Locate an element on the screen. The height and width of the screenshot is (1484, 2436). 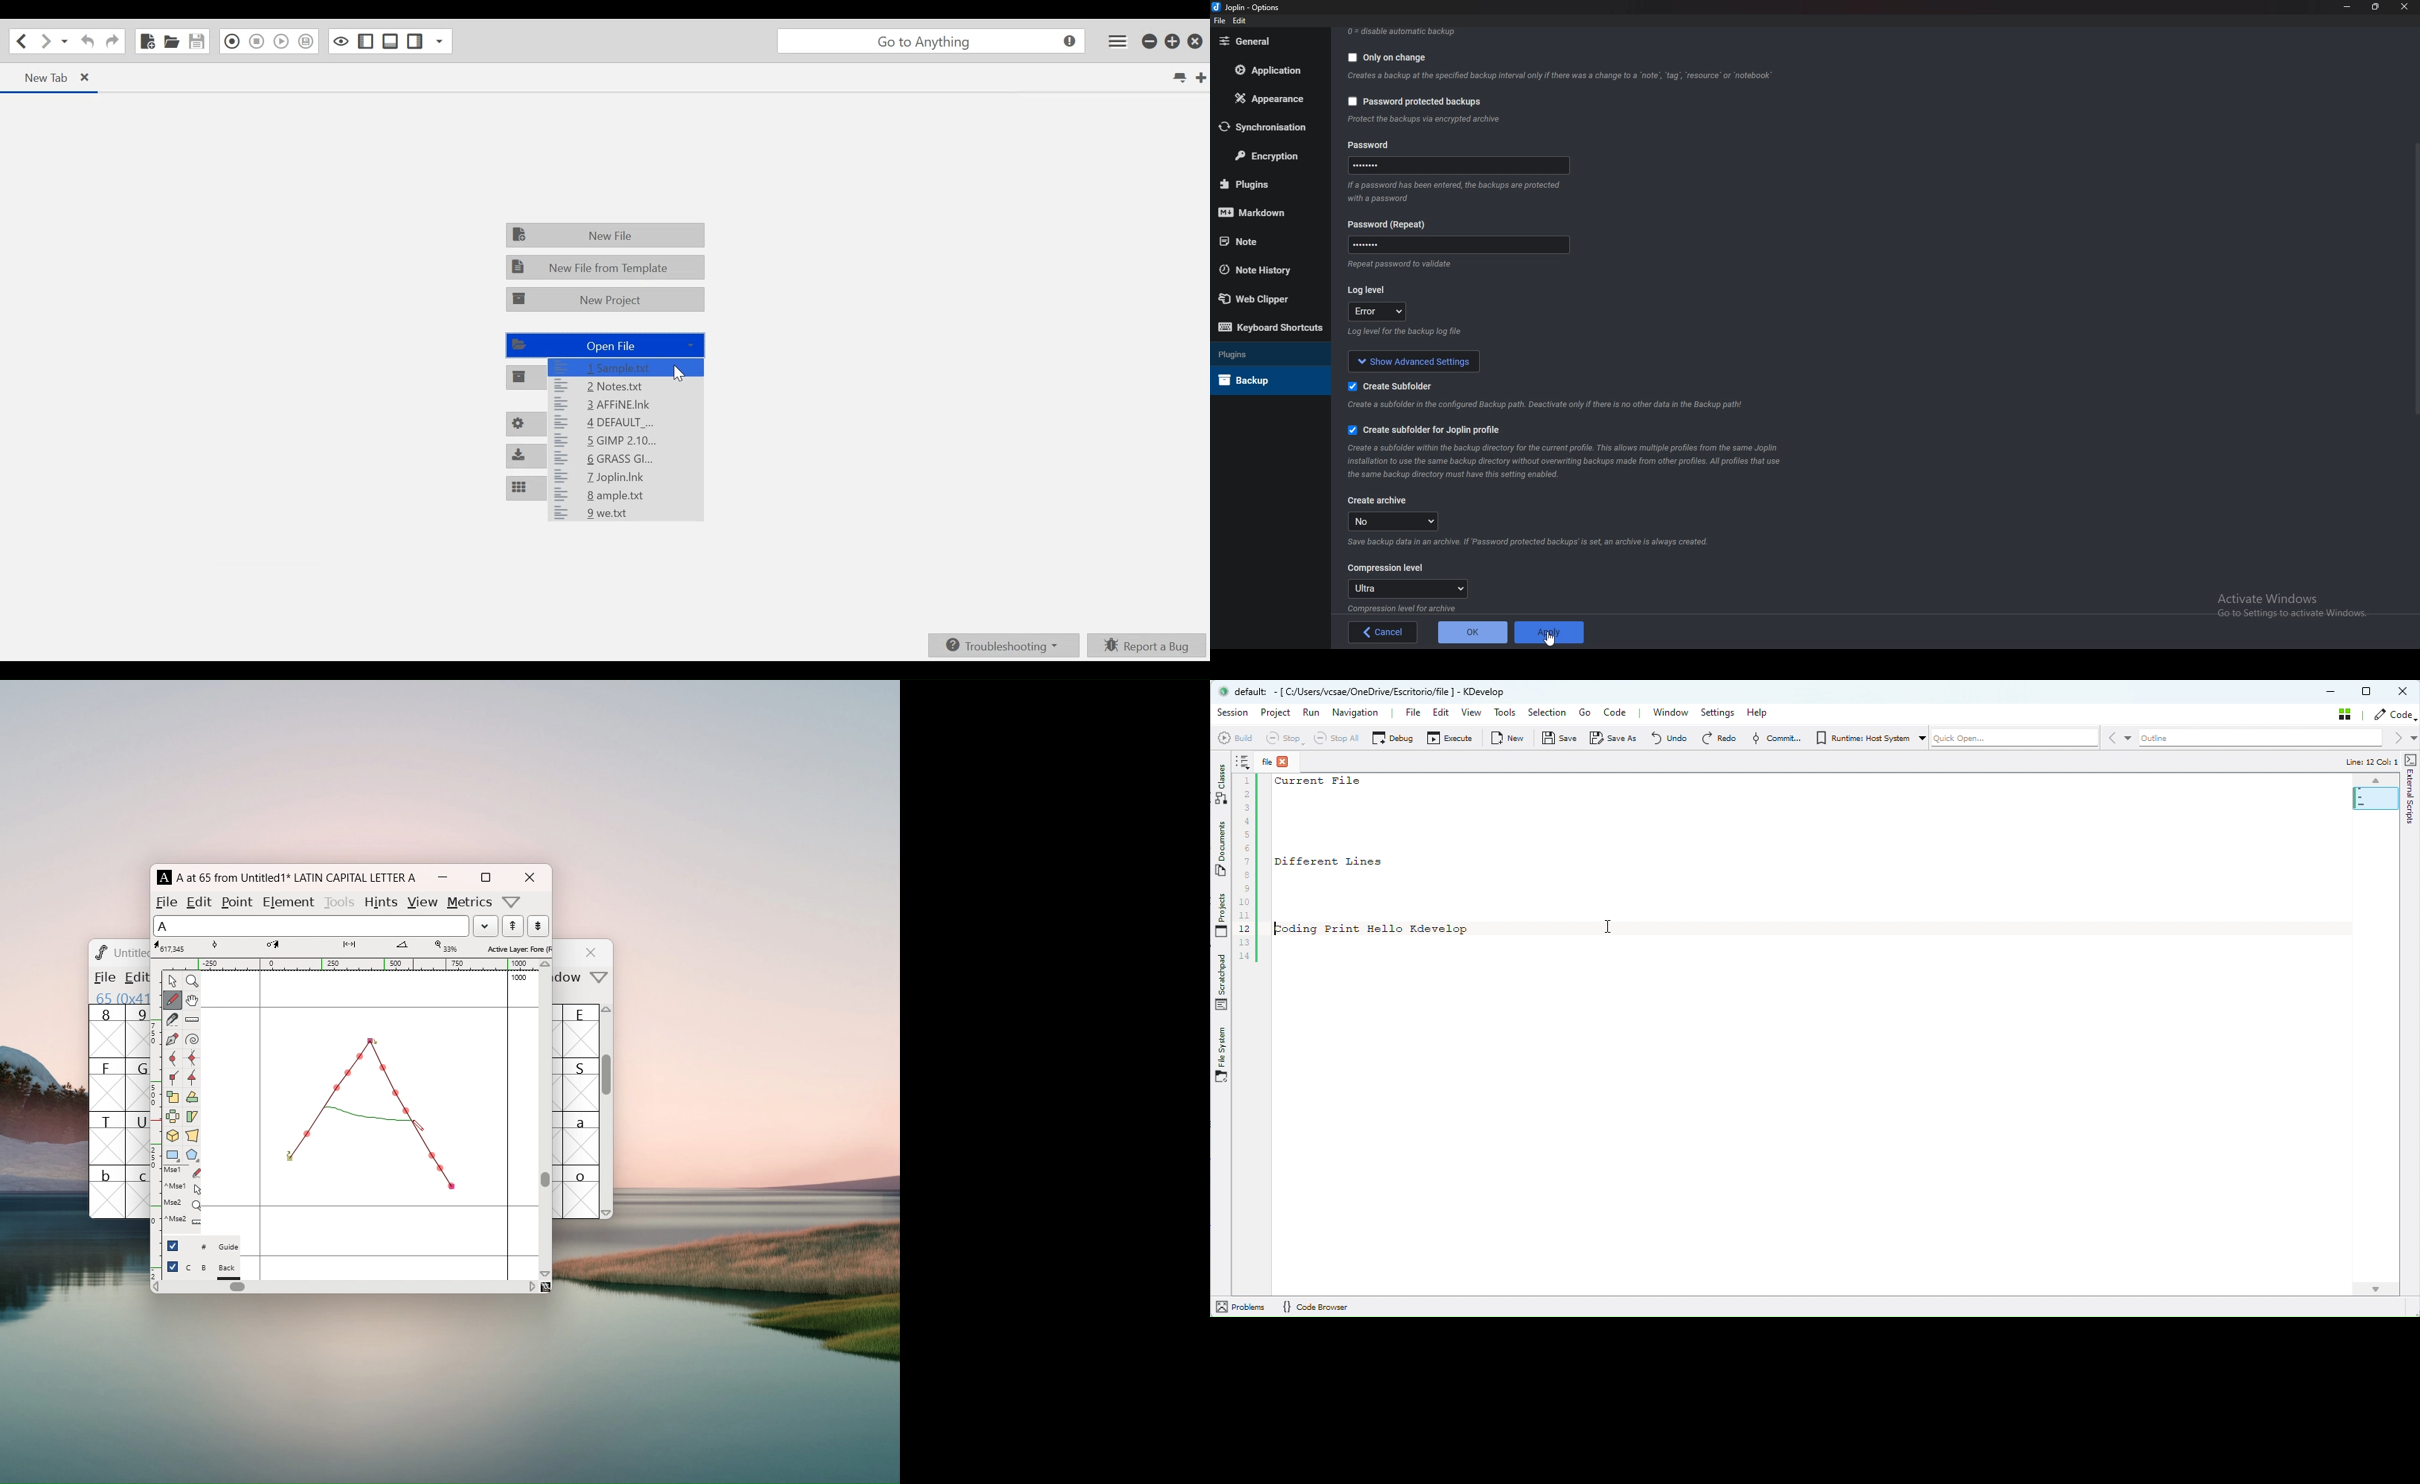
scroll bar is located at coordinates (2415, 282).